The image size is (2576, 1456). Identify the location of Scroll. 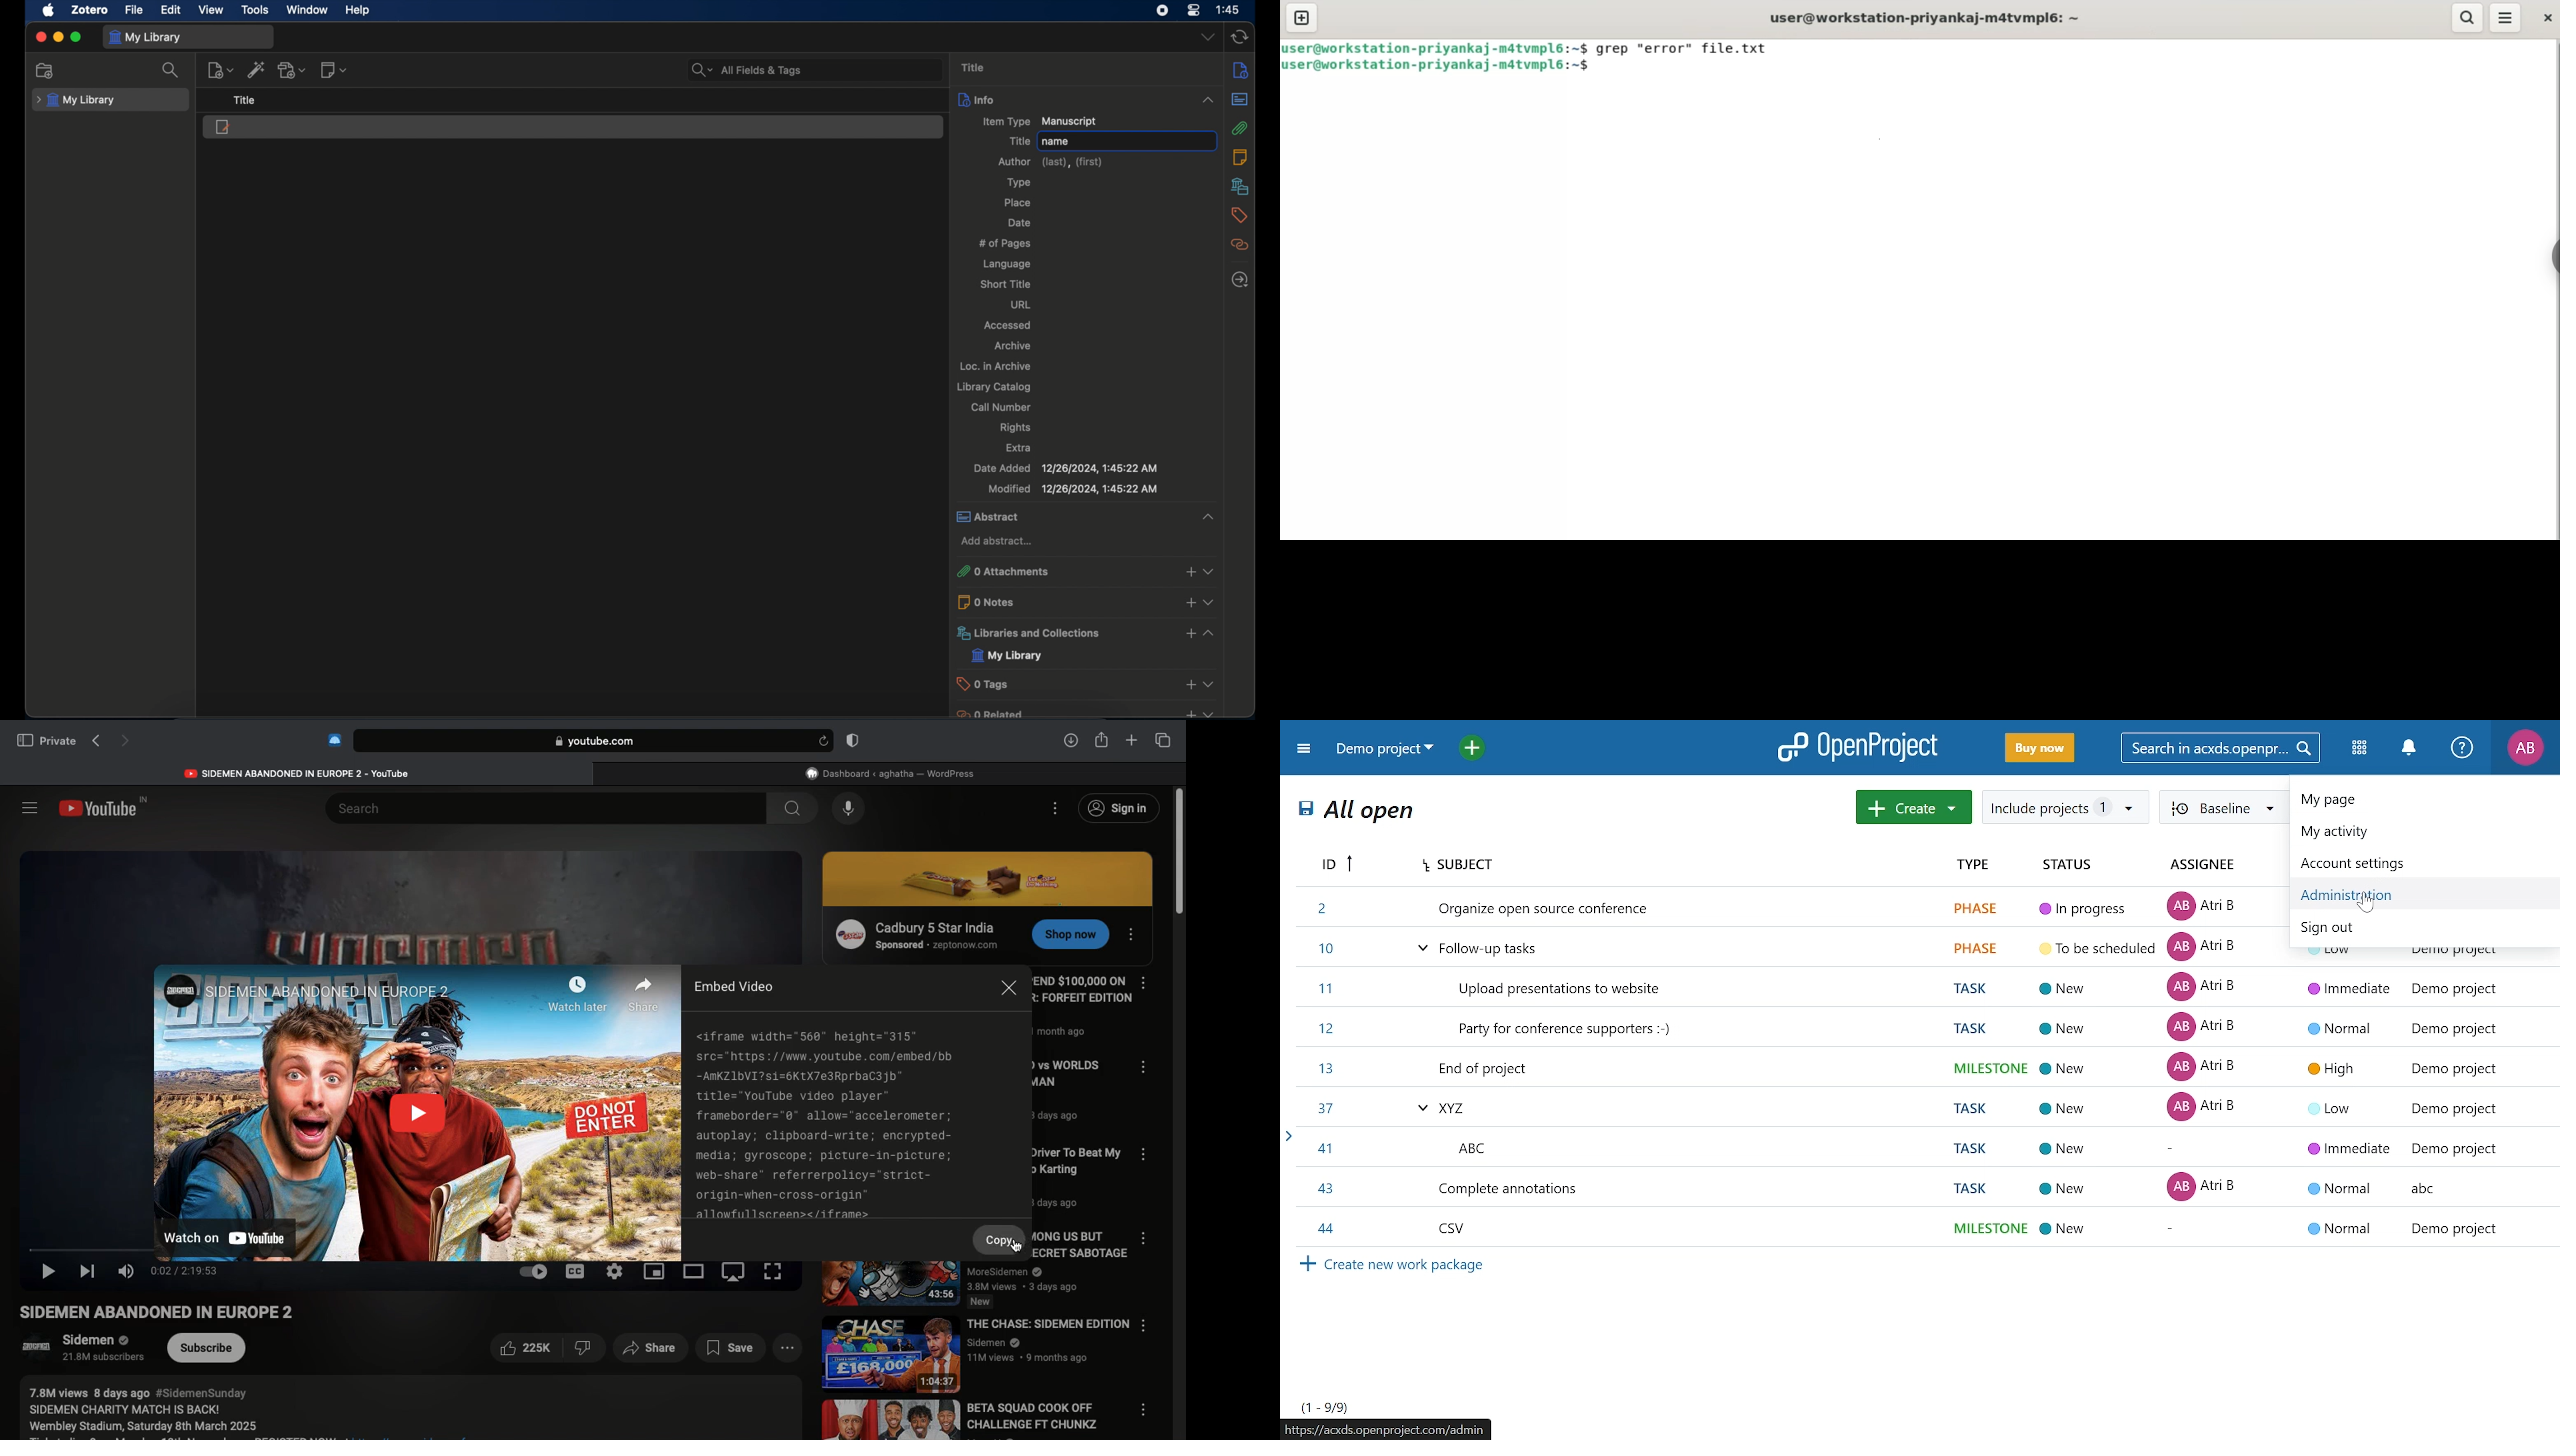
(1179, 1113).